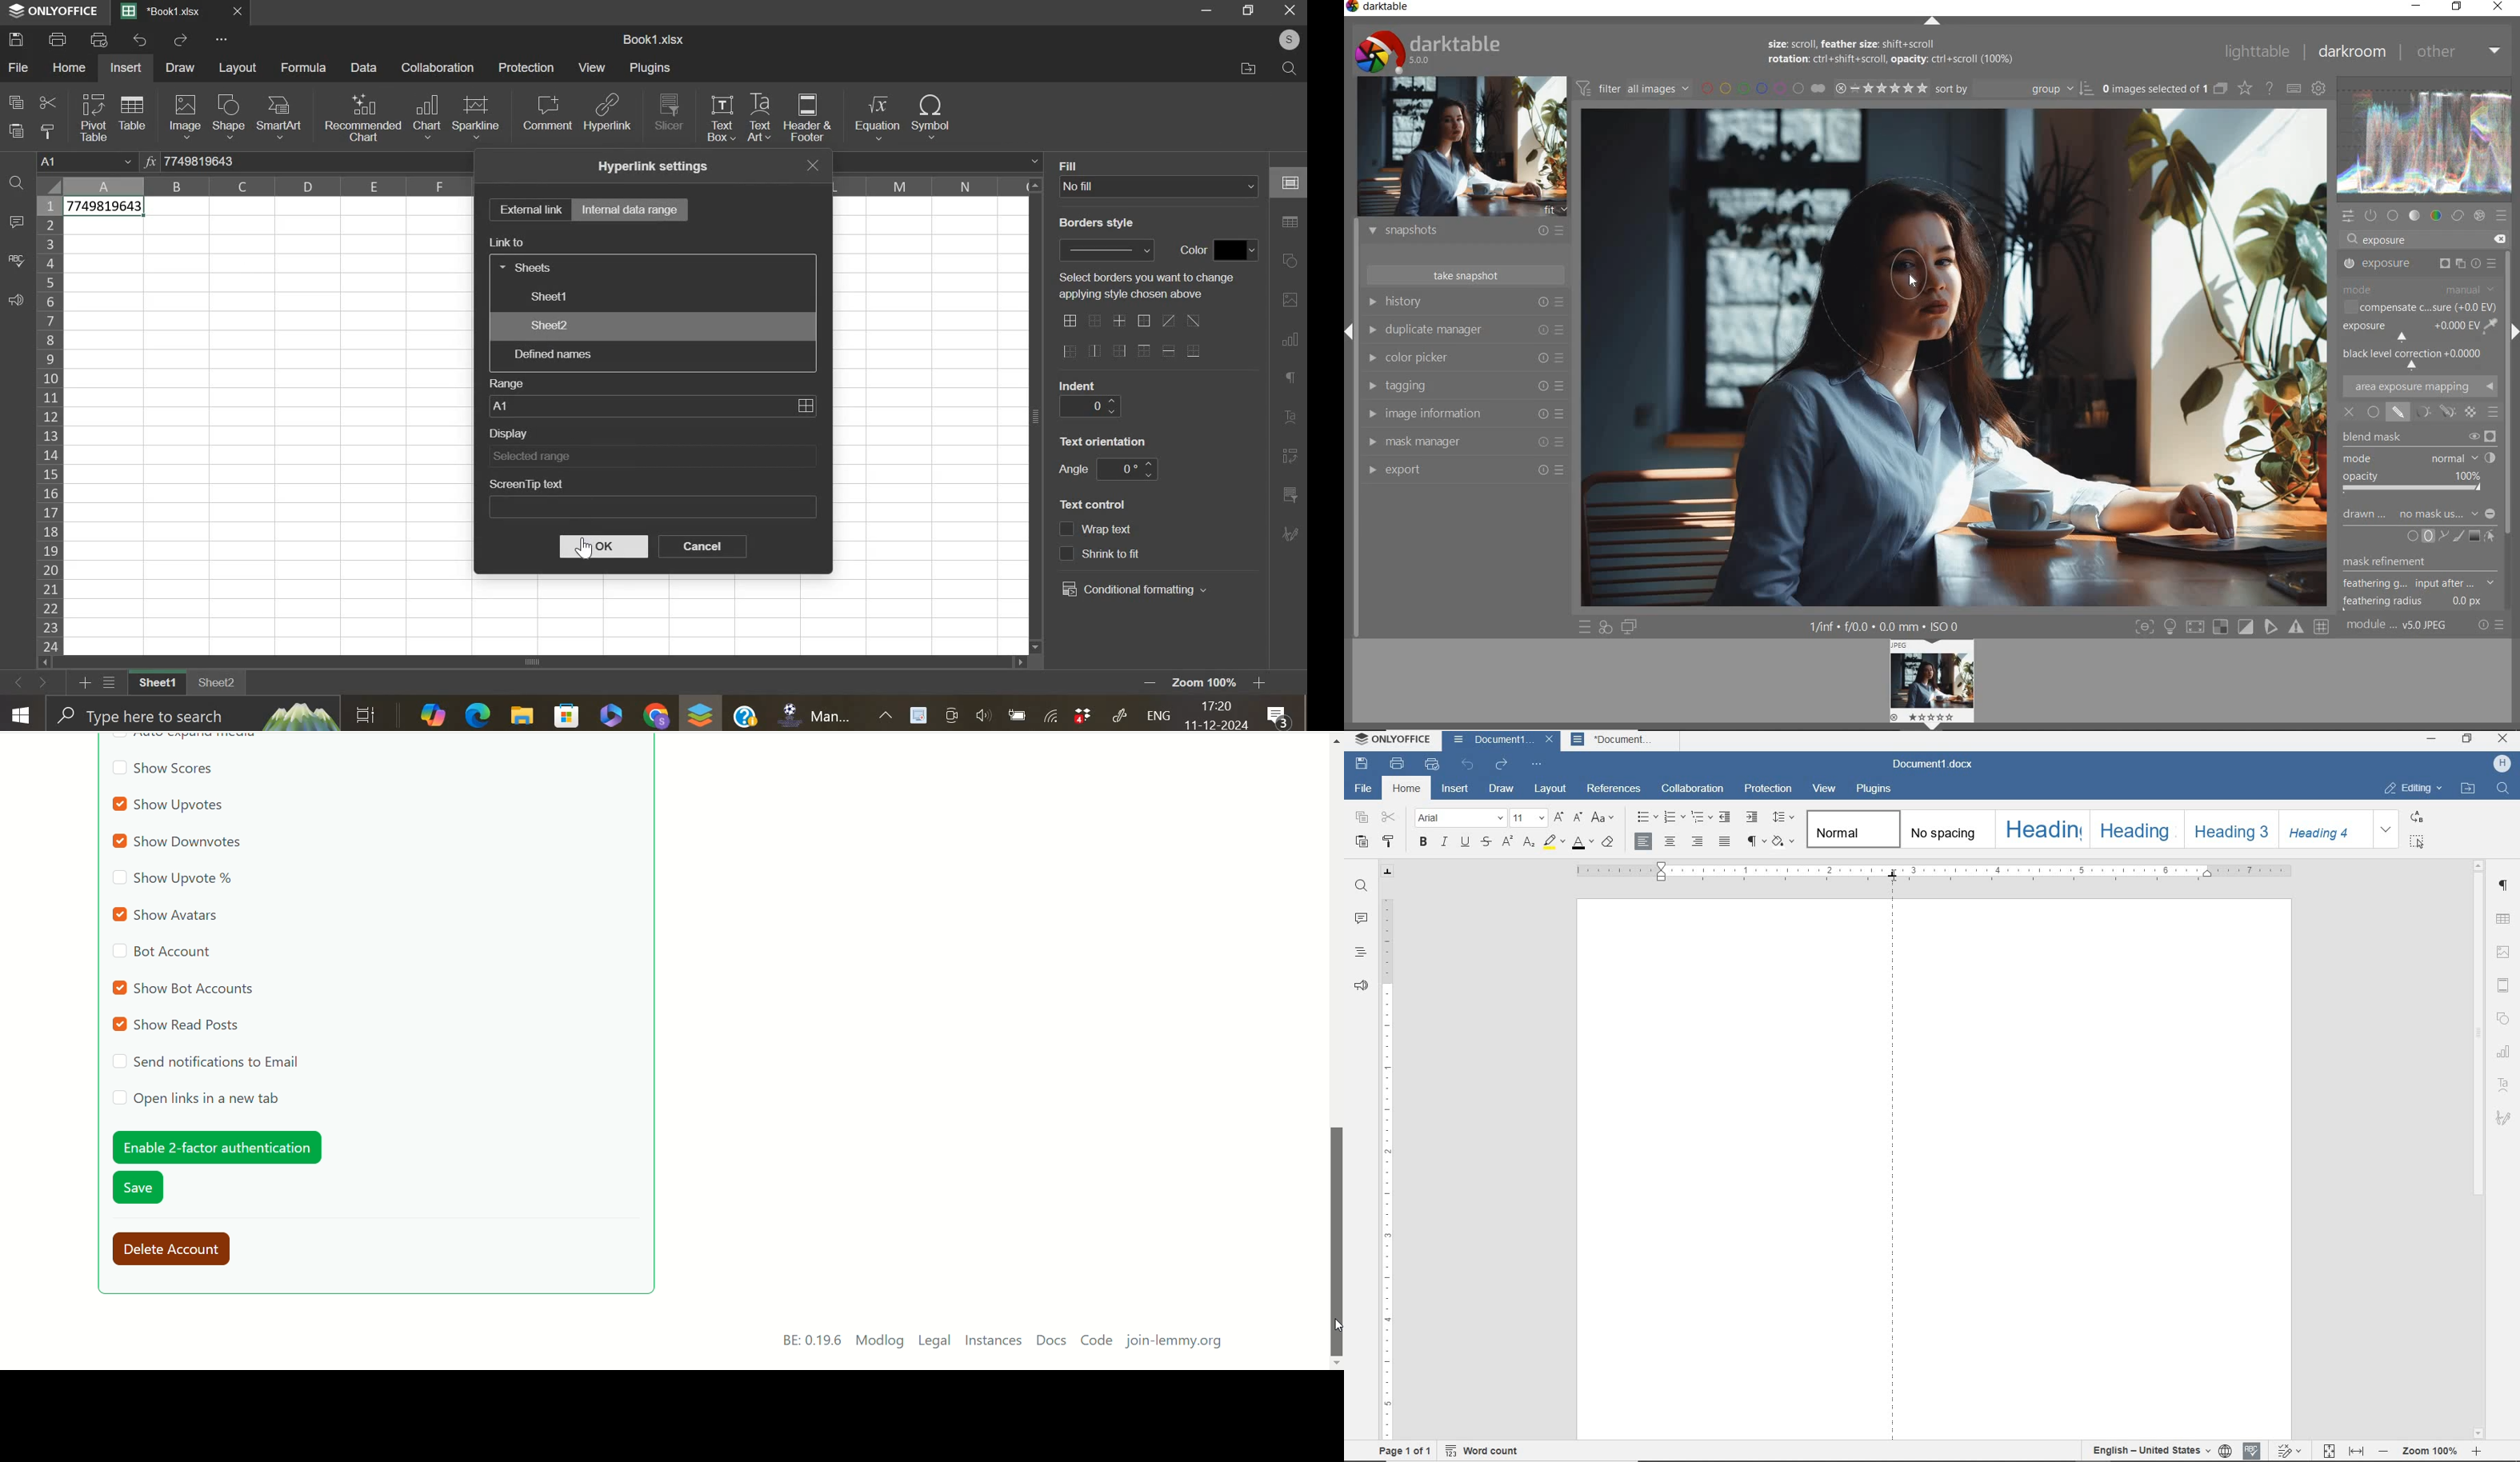 This screenshot has width=2520, height=1484. What do you see at coordinates (1336, 1046) in the screenshot?
I see `vertical scroll bar` at bounding box center [1336, 1046].